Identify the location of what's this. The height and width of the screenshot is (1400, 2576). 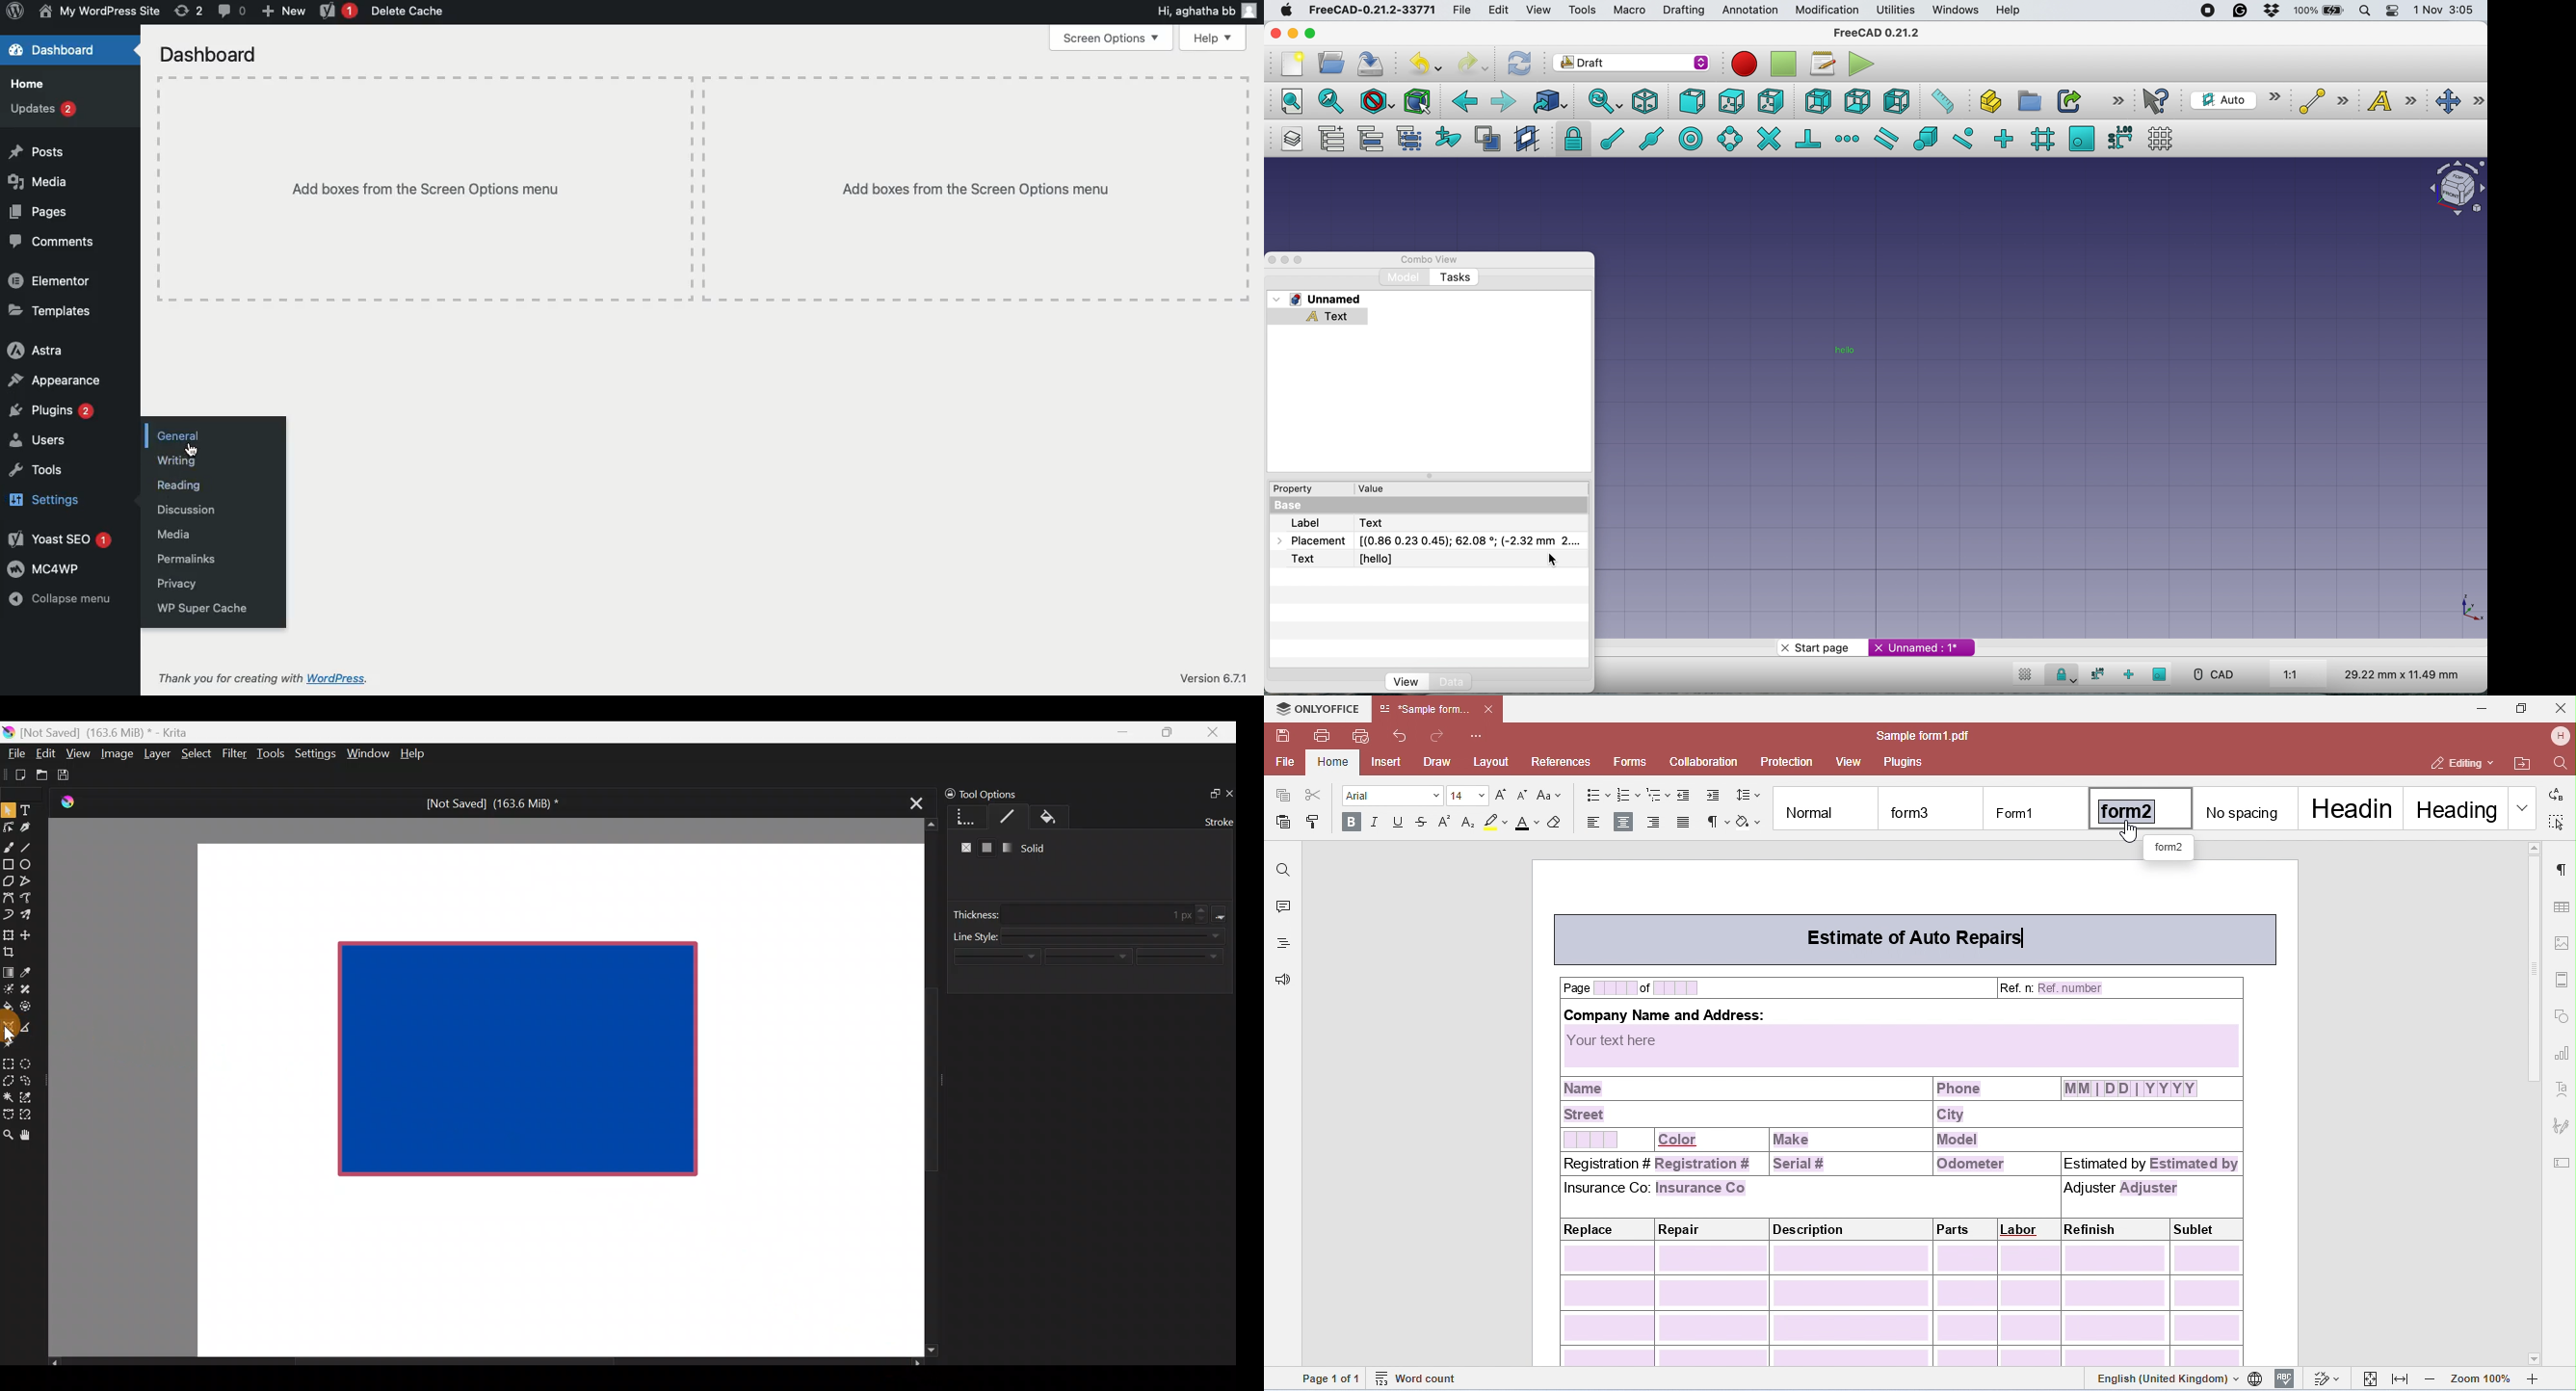
(2160, 100).